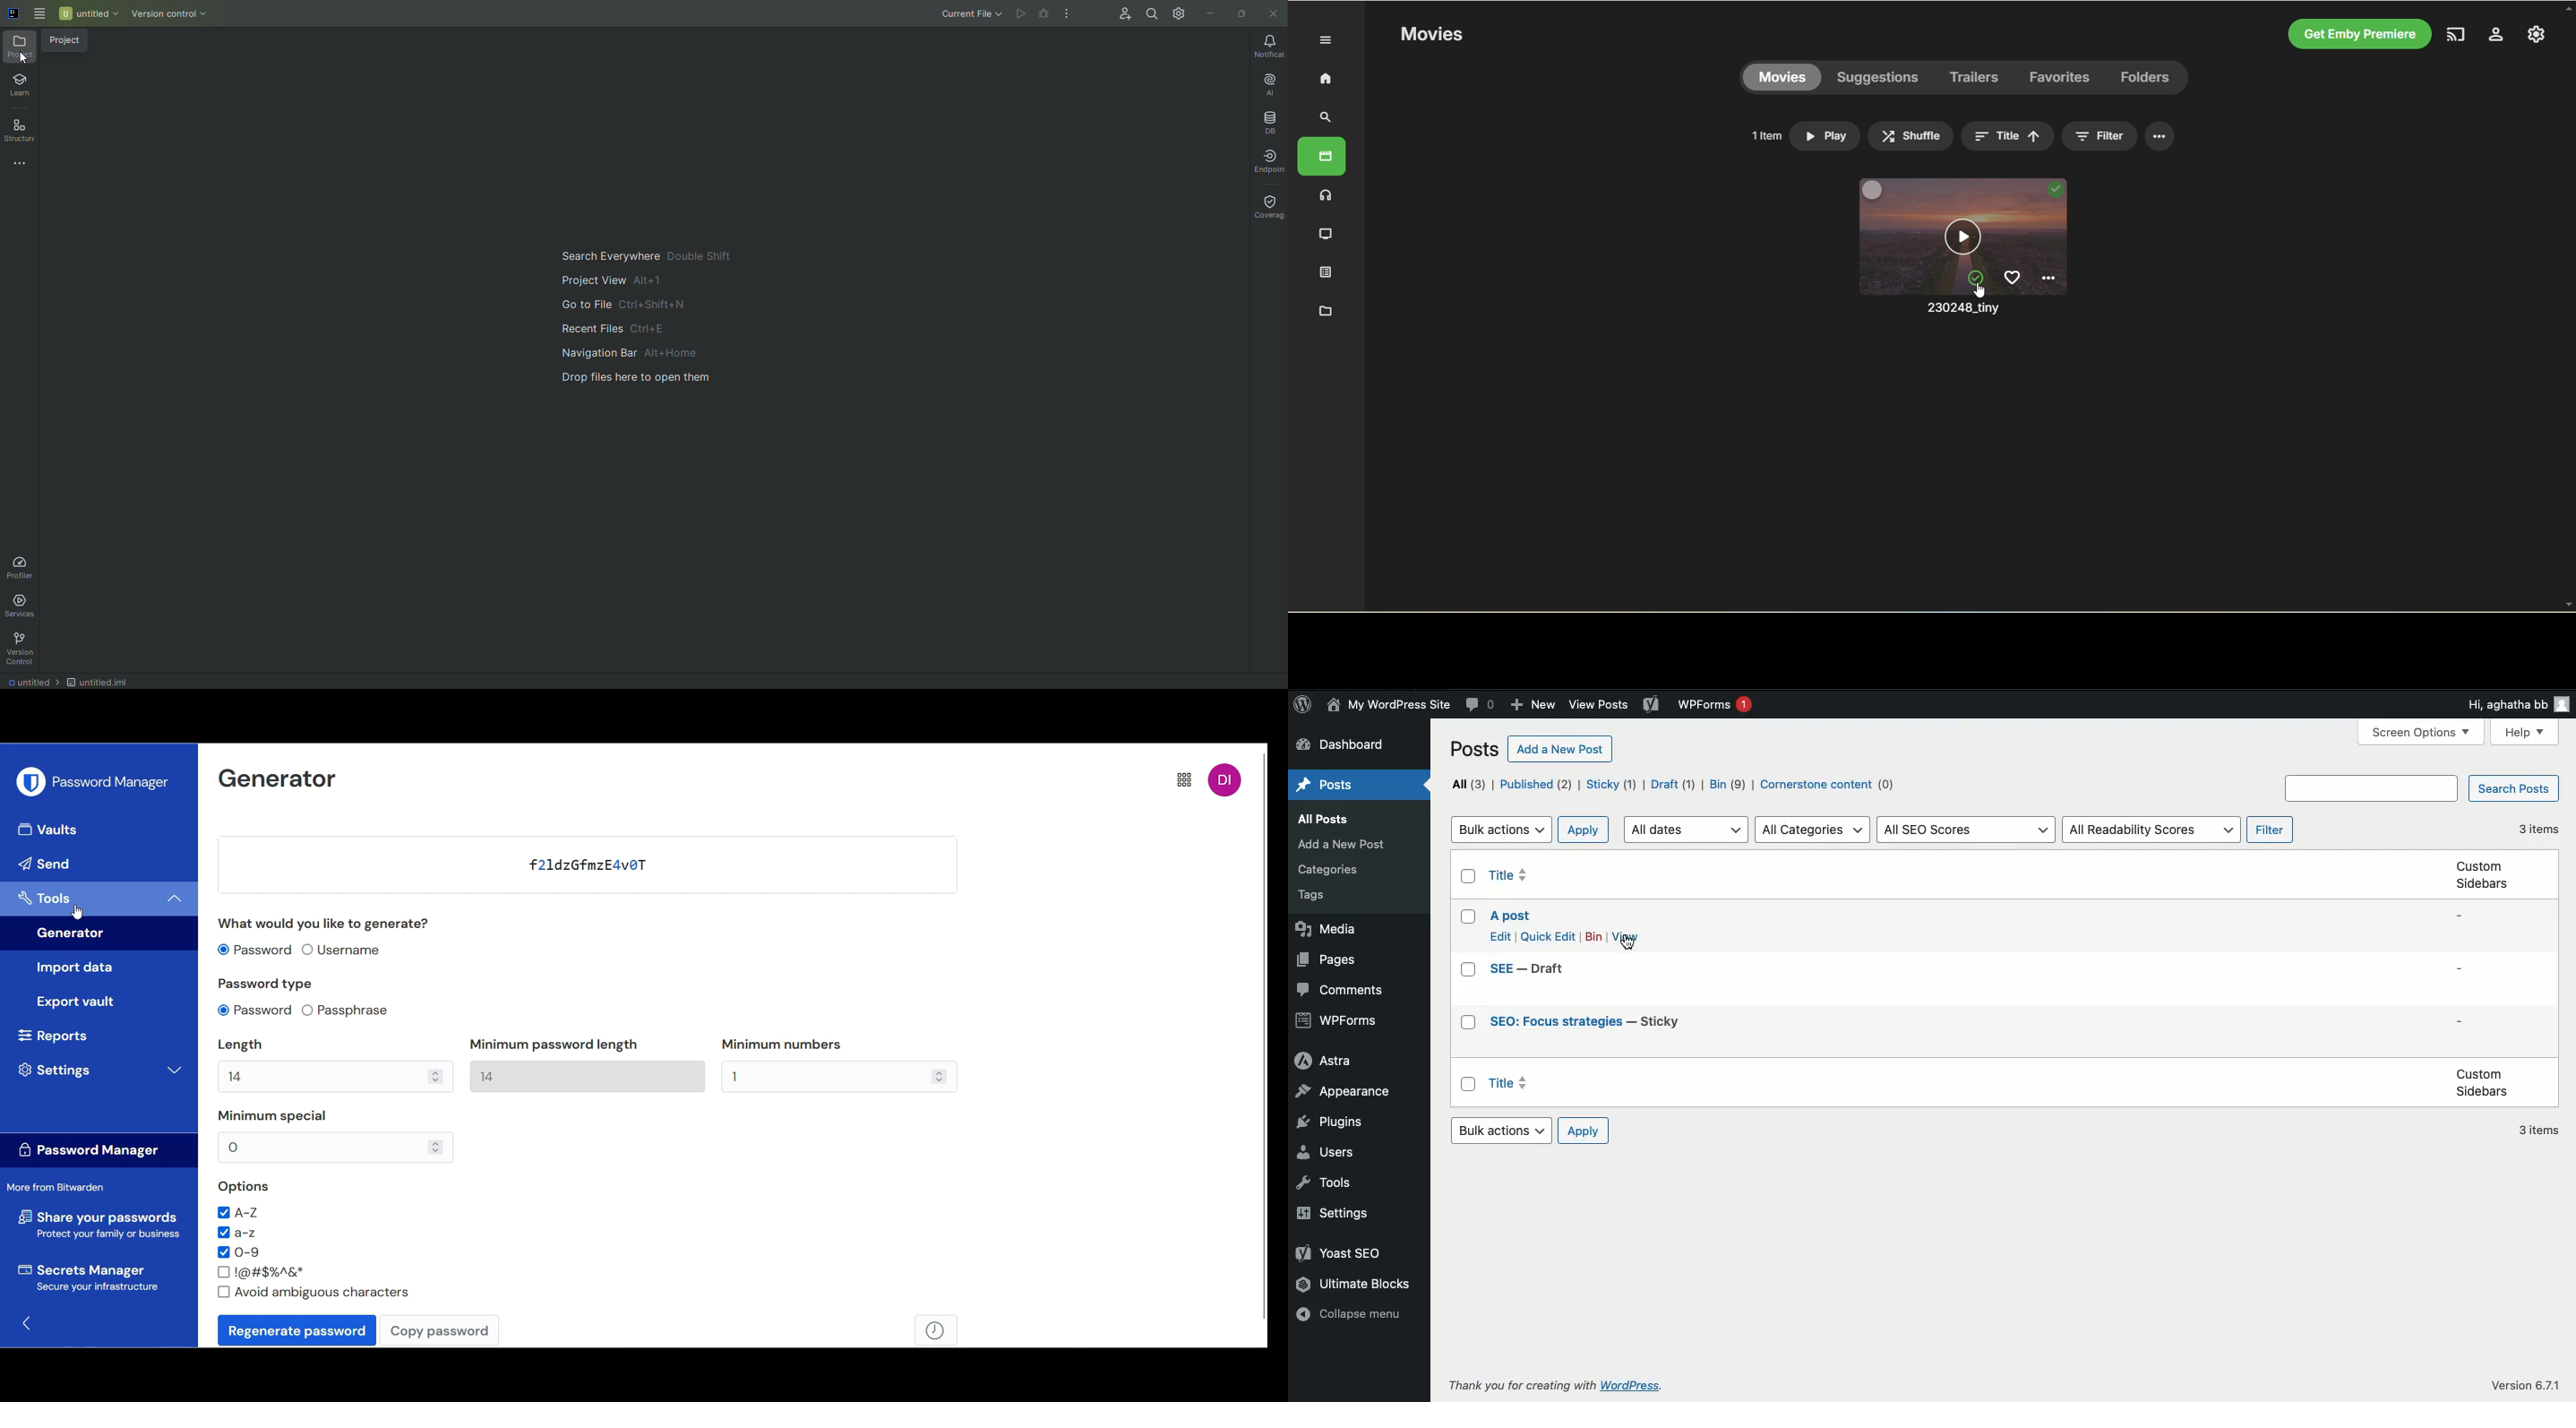  Describe the element at coordinates (1501, 830) in the screenshot. I see `Bulk actions` at that location.